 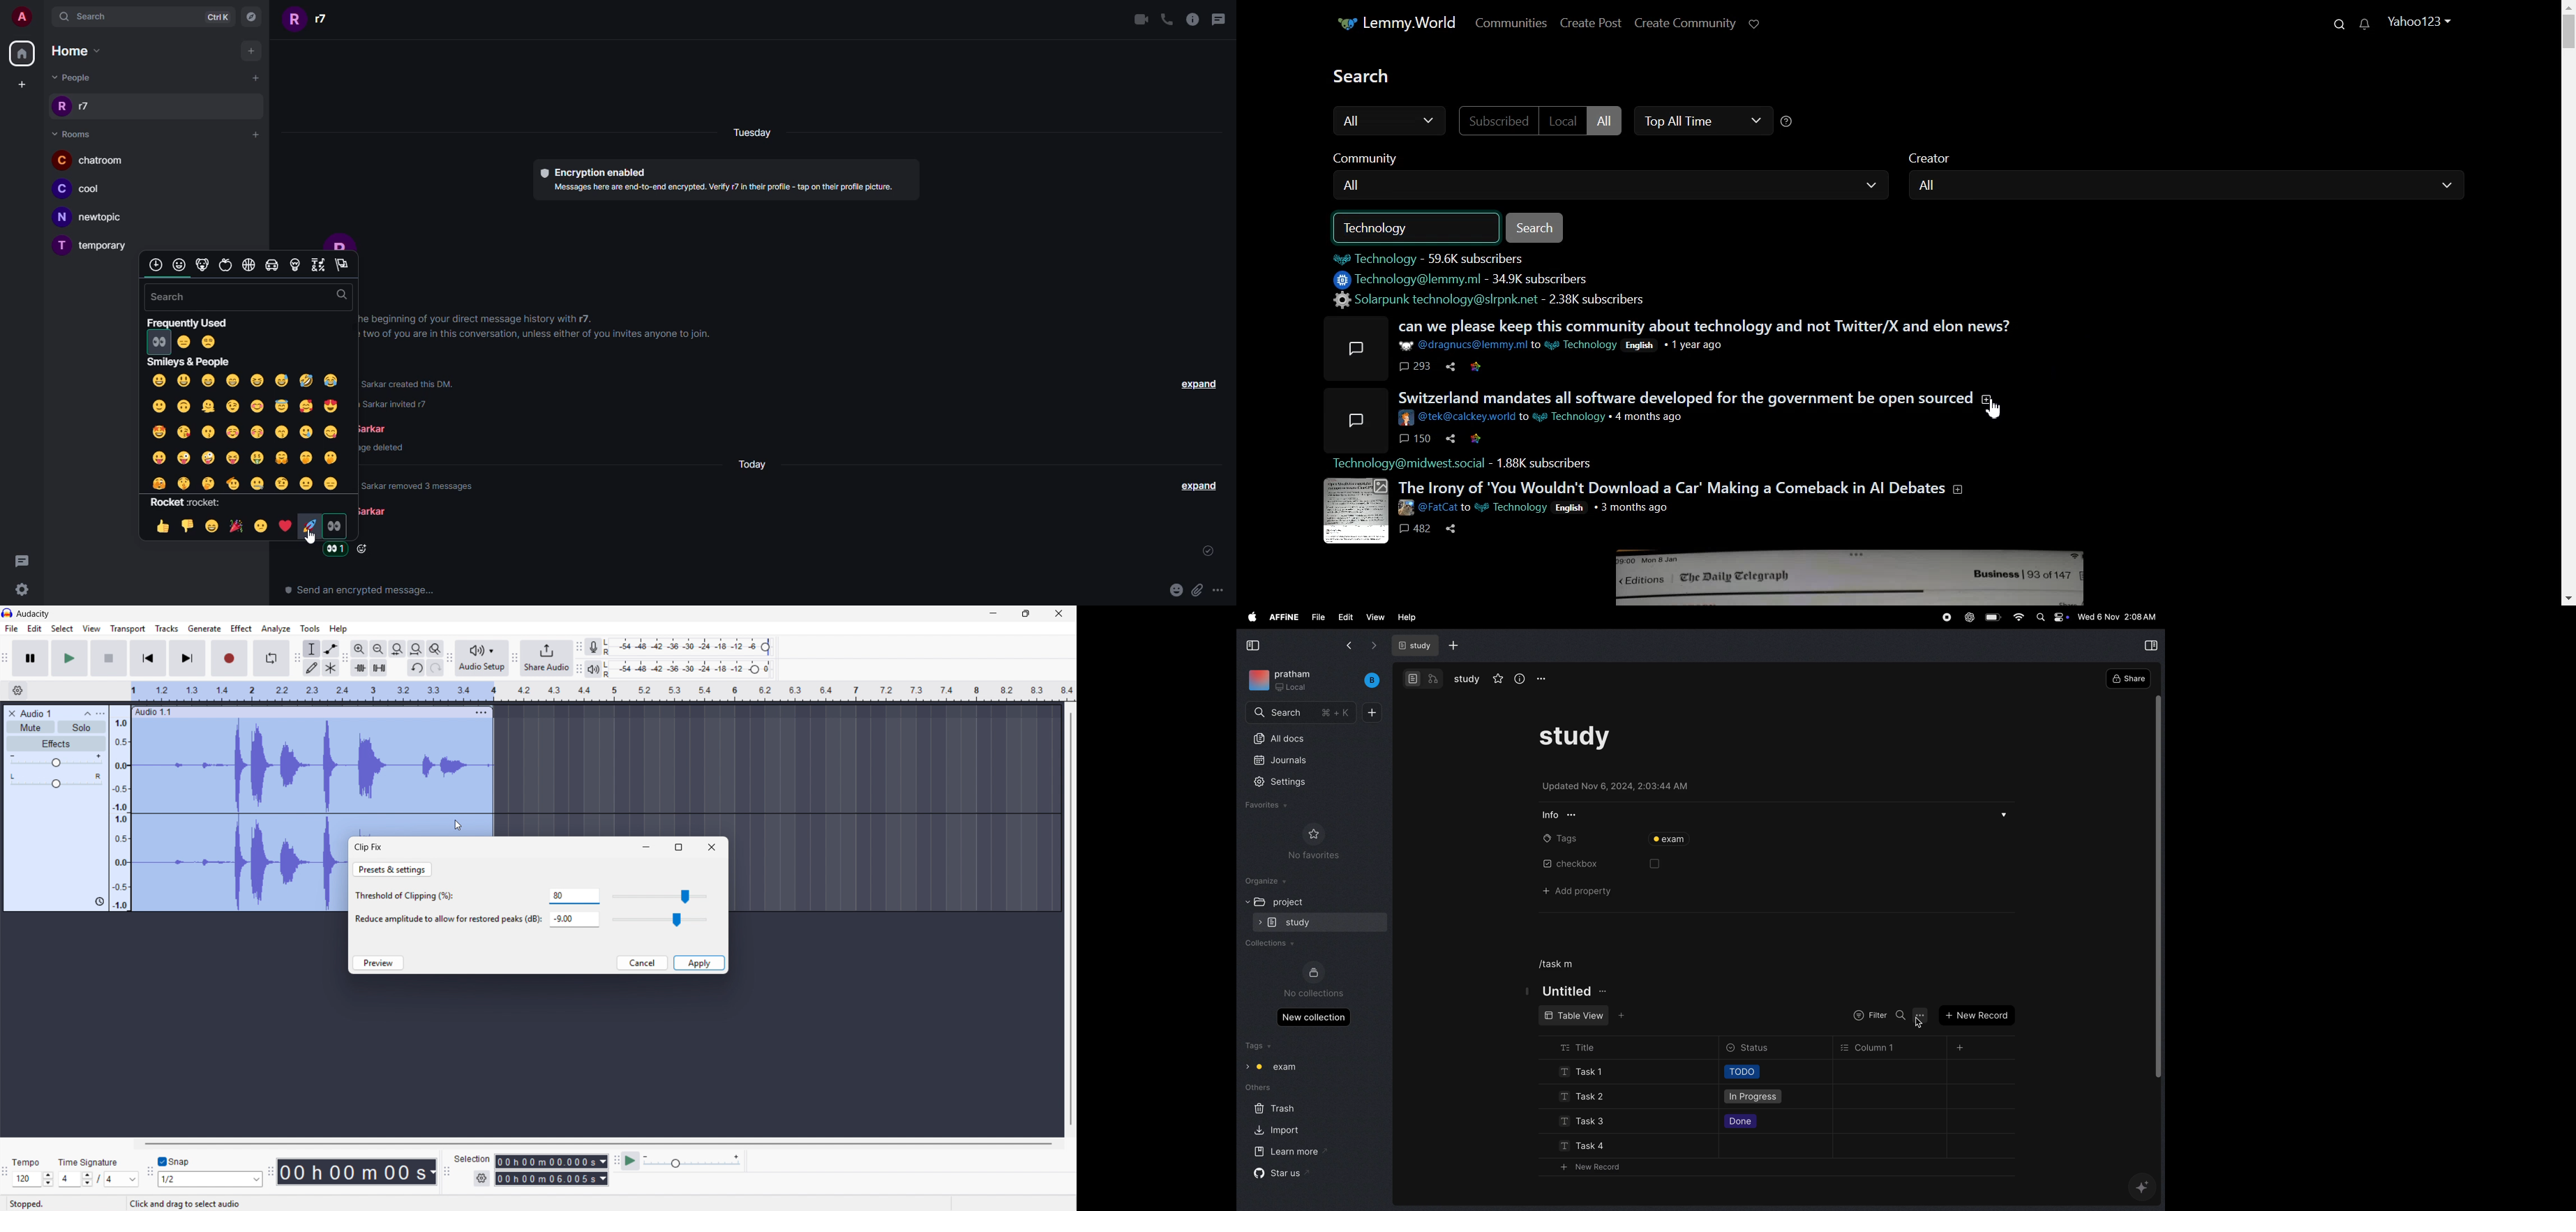 What do you see at coordinates (310, 628) in the screenshot?
I see `Tools` at bounding box center [310, 628].